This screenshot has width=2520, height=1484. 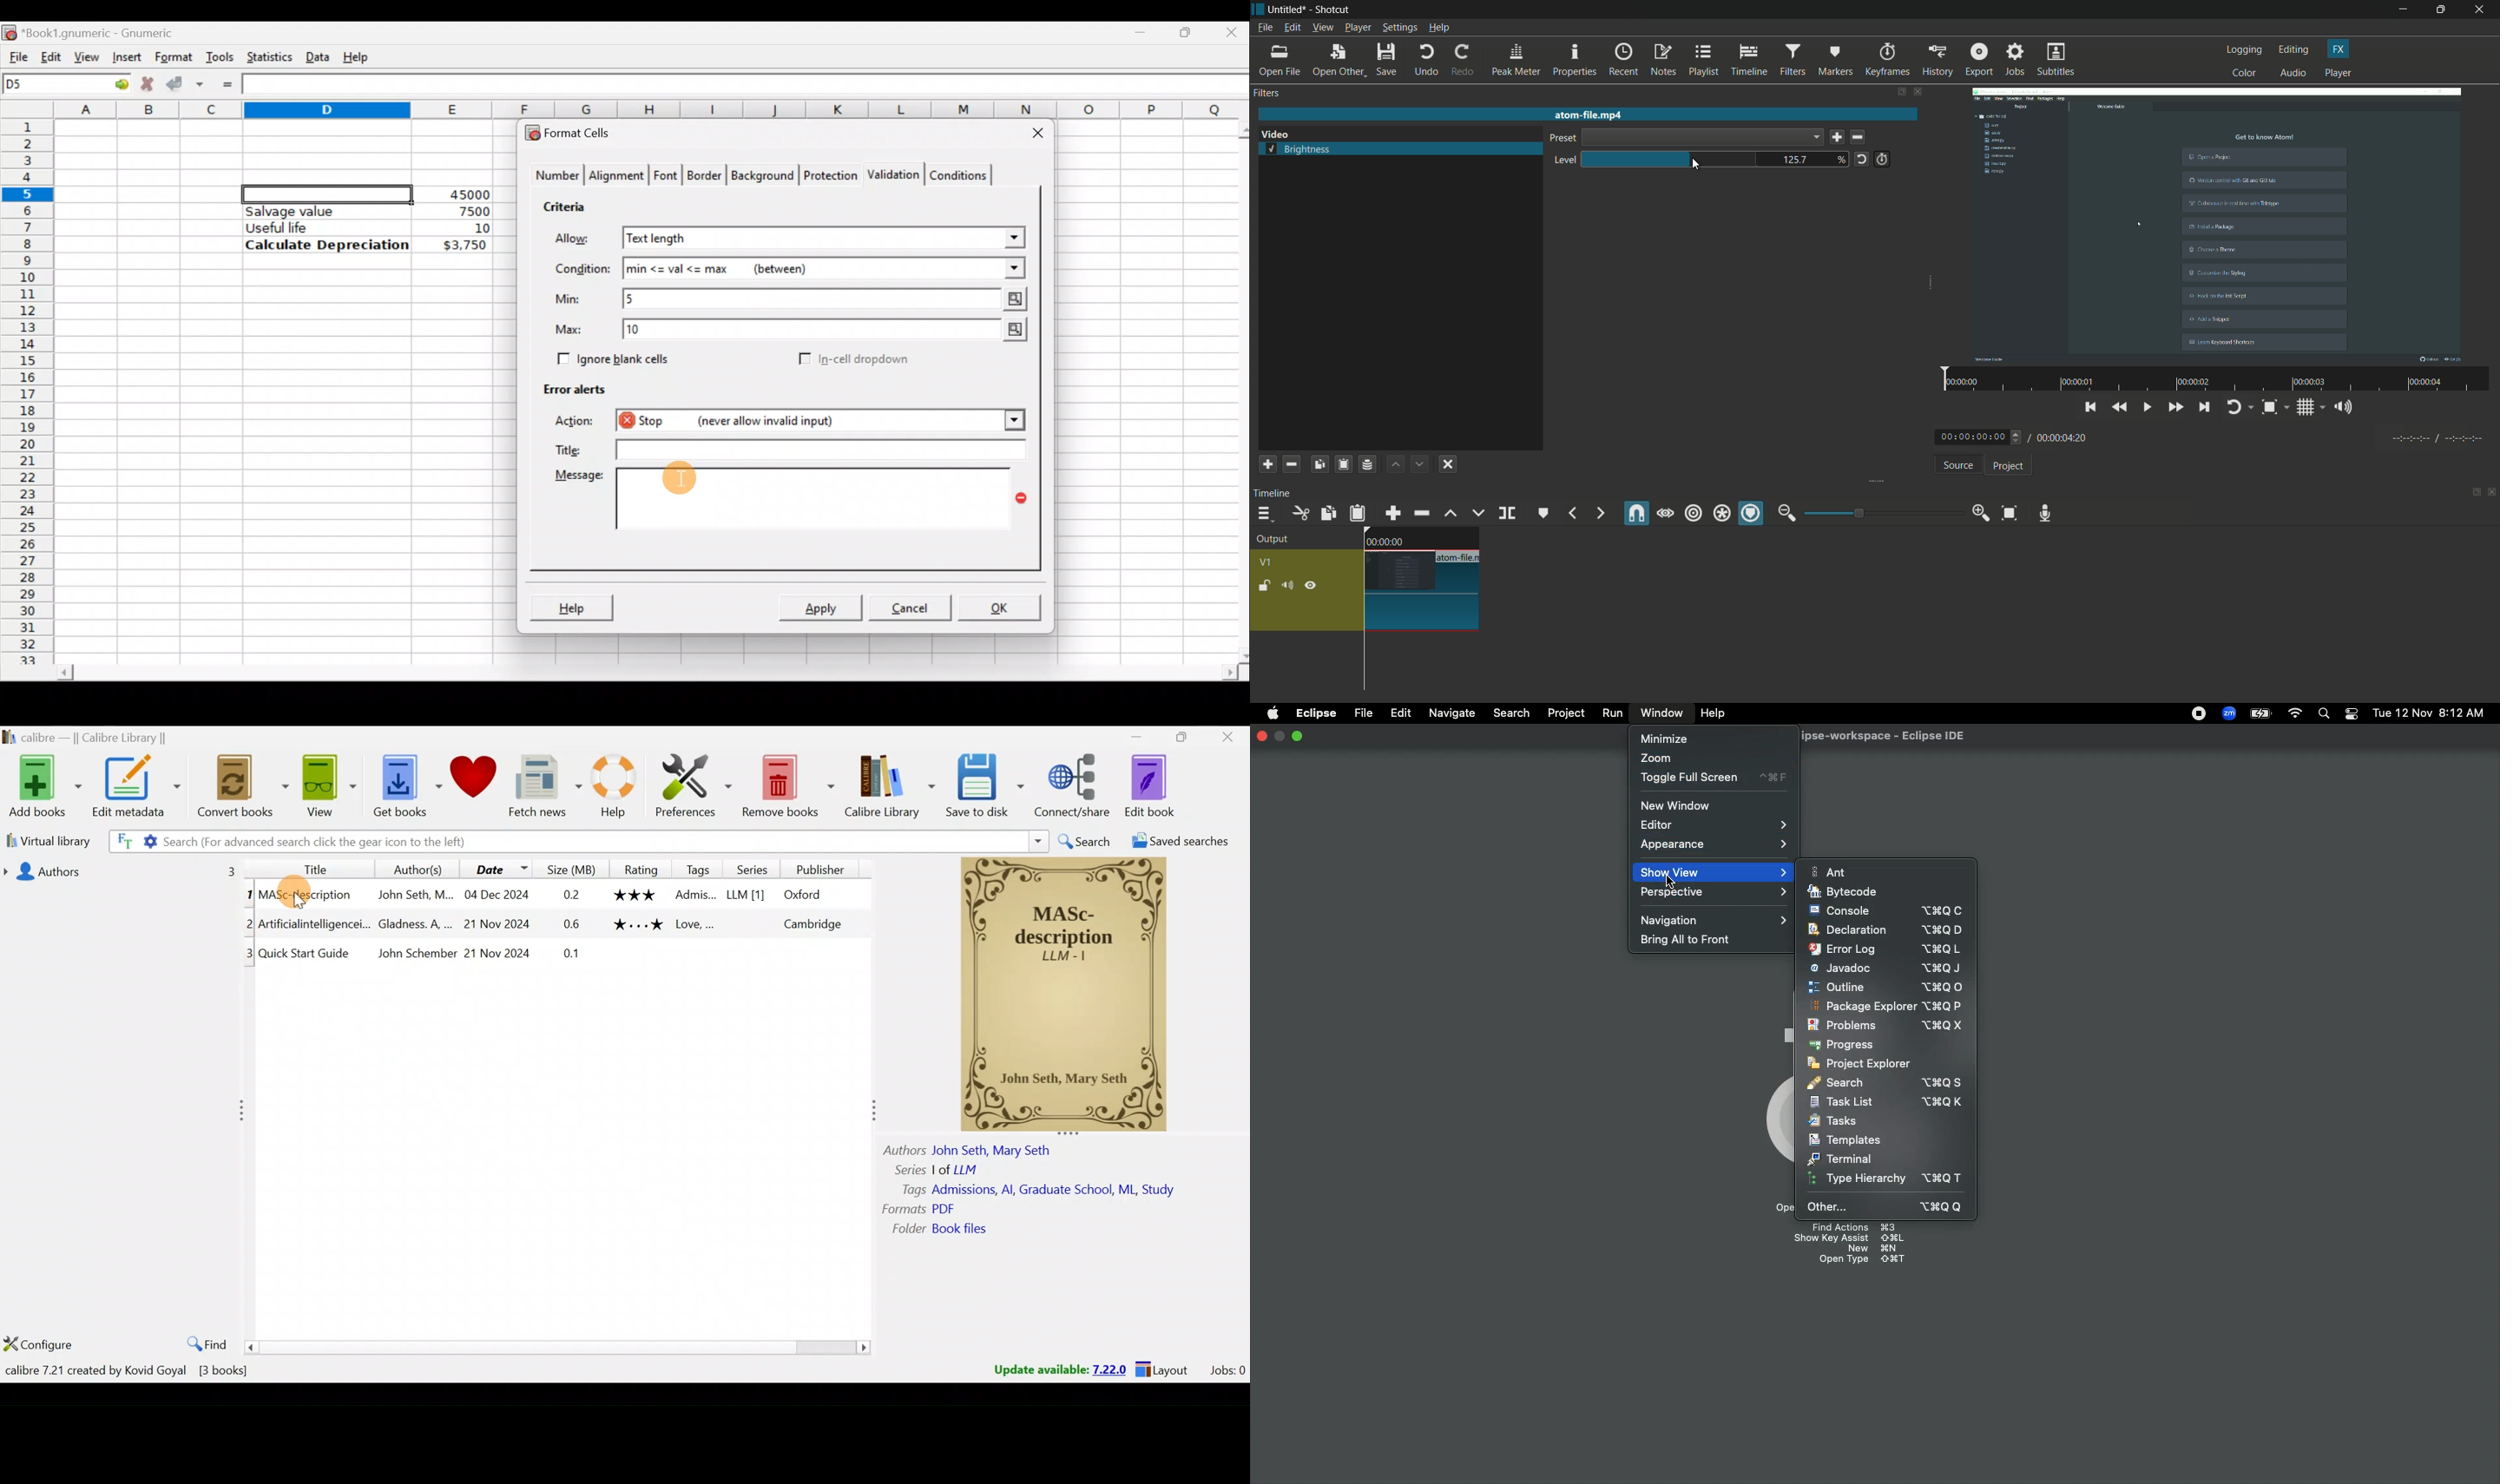 What do you see at coordinates (1835, 59) in the screenshot?
I see `markers` at bounding box center [1835, 59].